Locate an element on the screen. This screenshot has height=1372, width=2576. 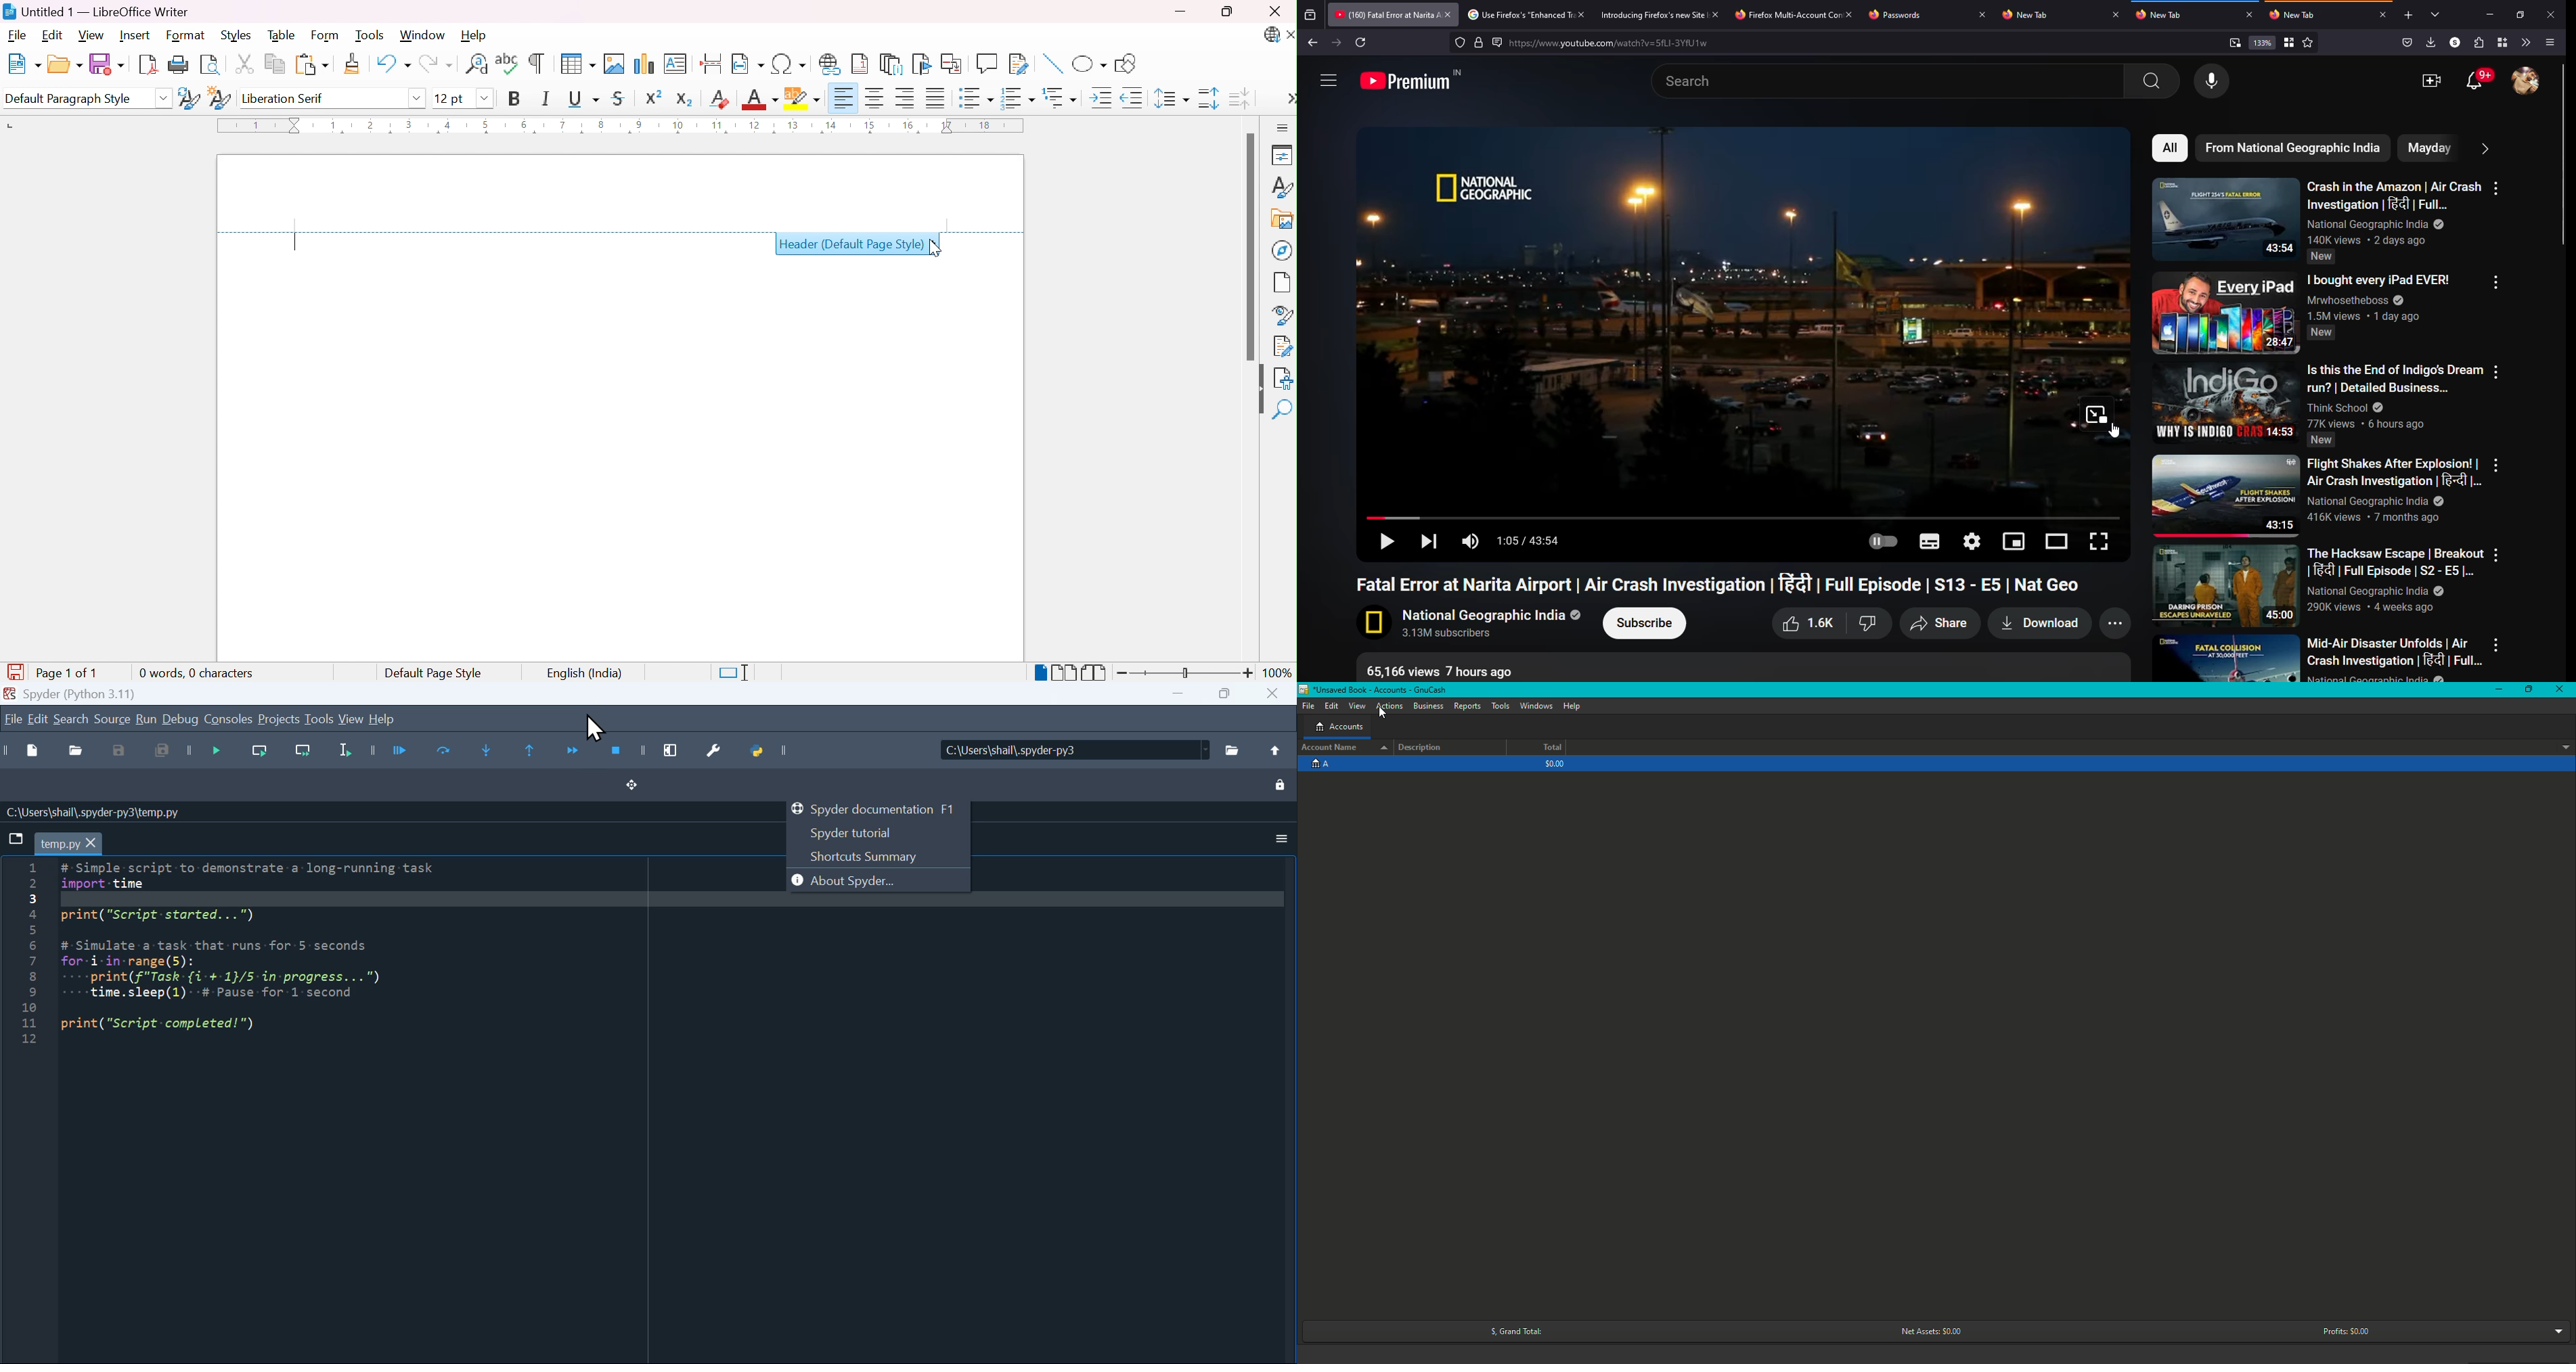
Indicates video is new is located at coordinates (2321, 440).